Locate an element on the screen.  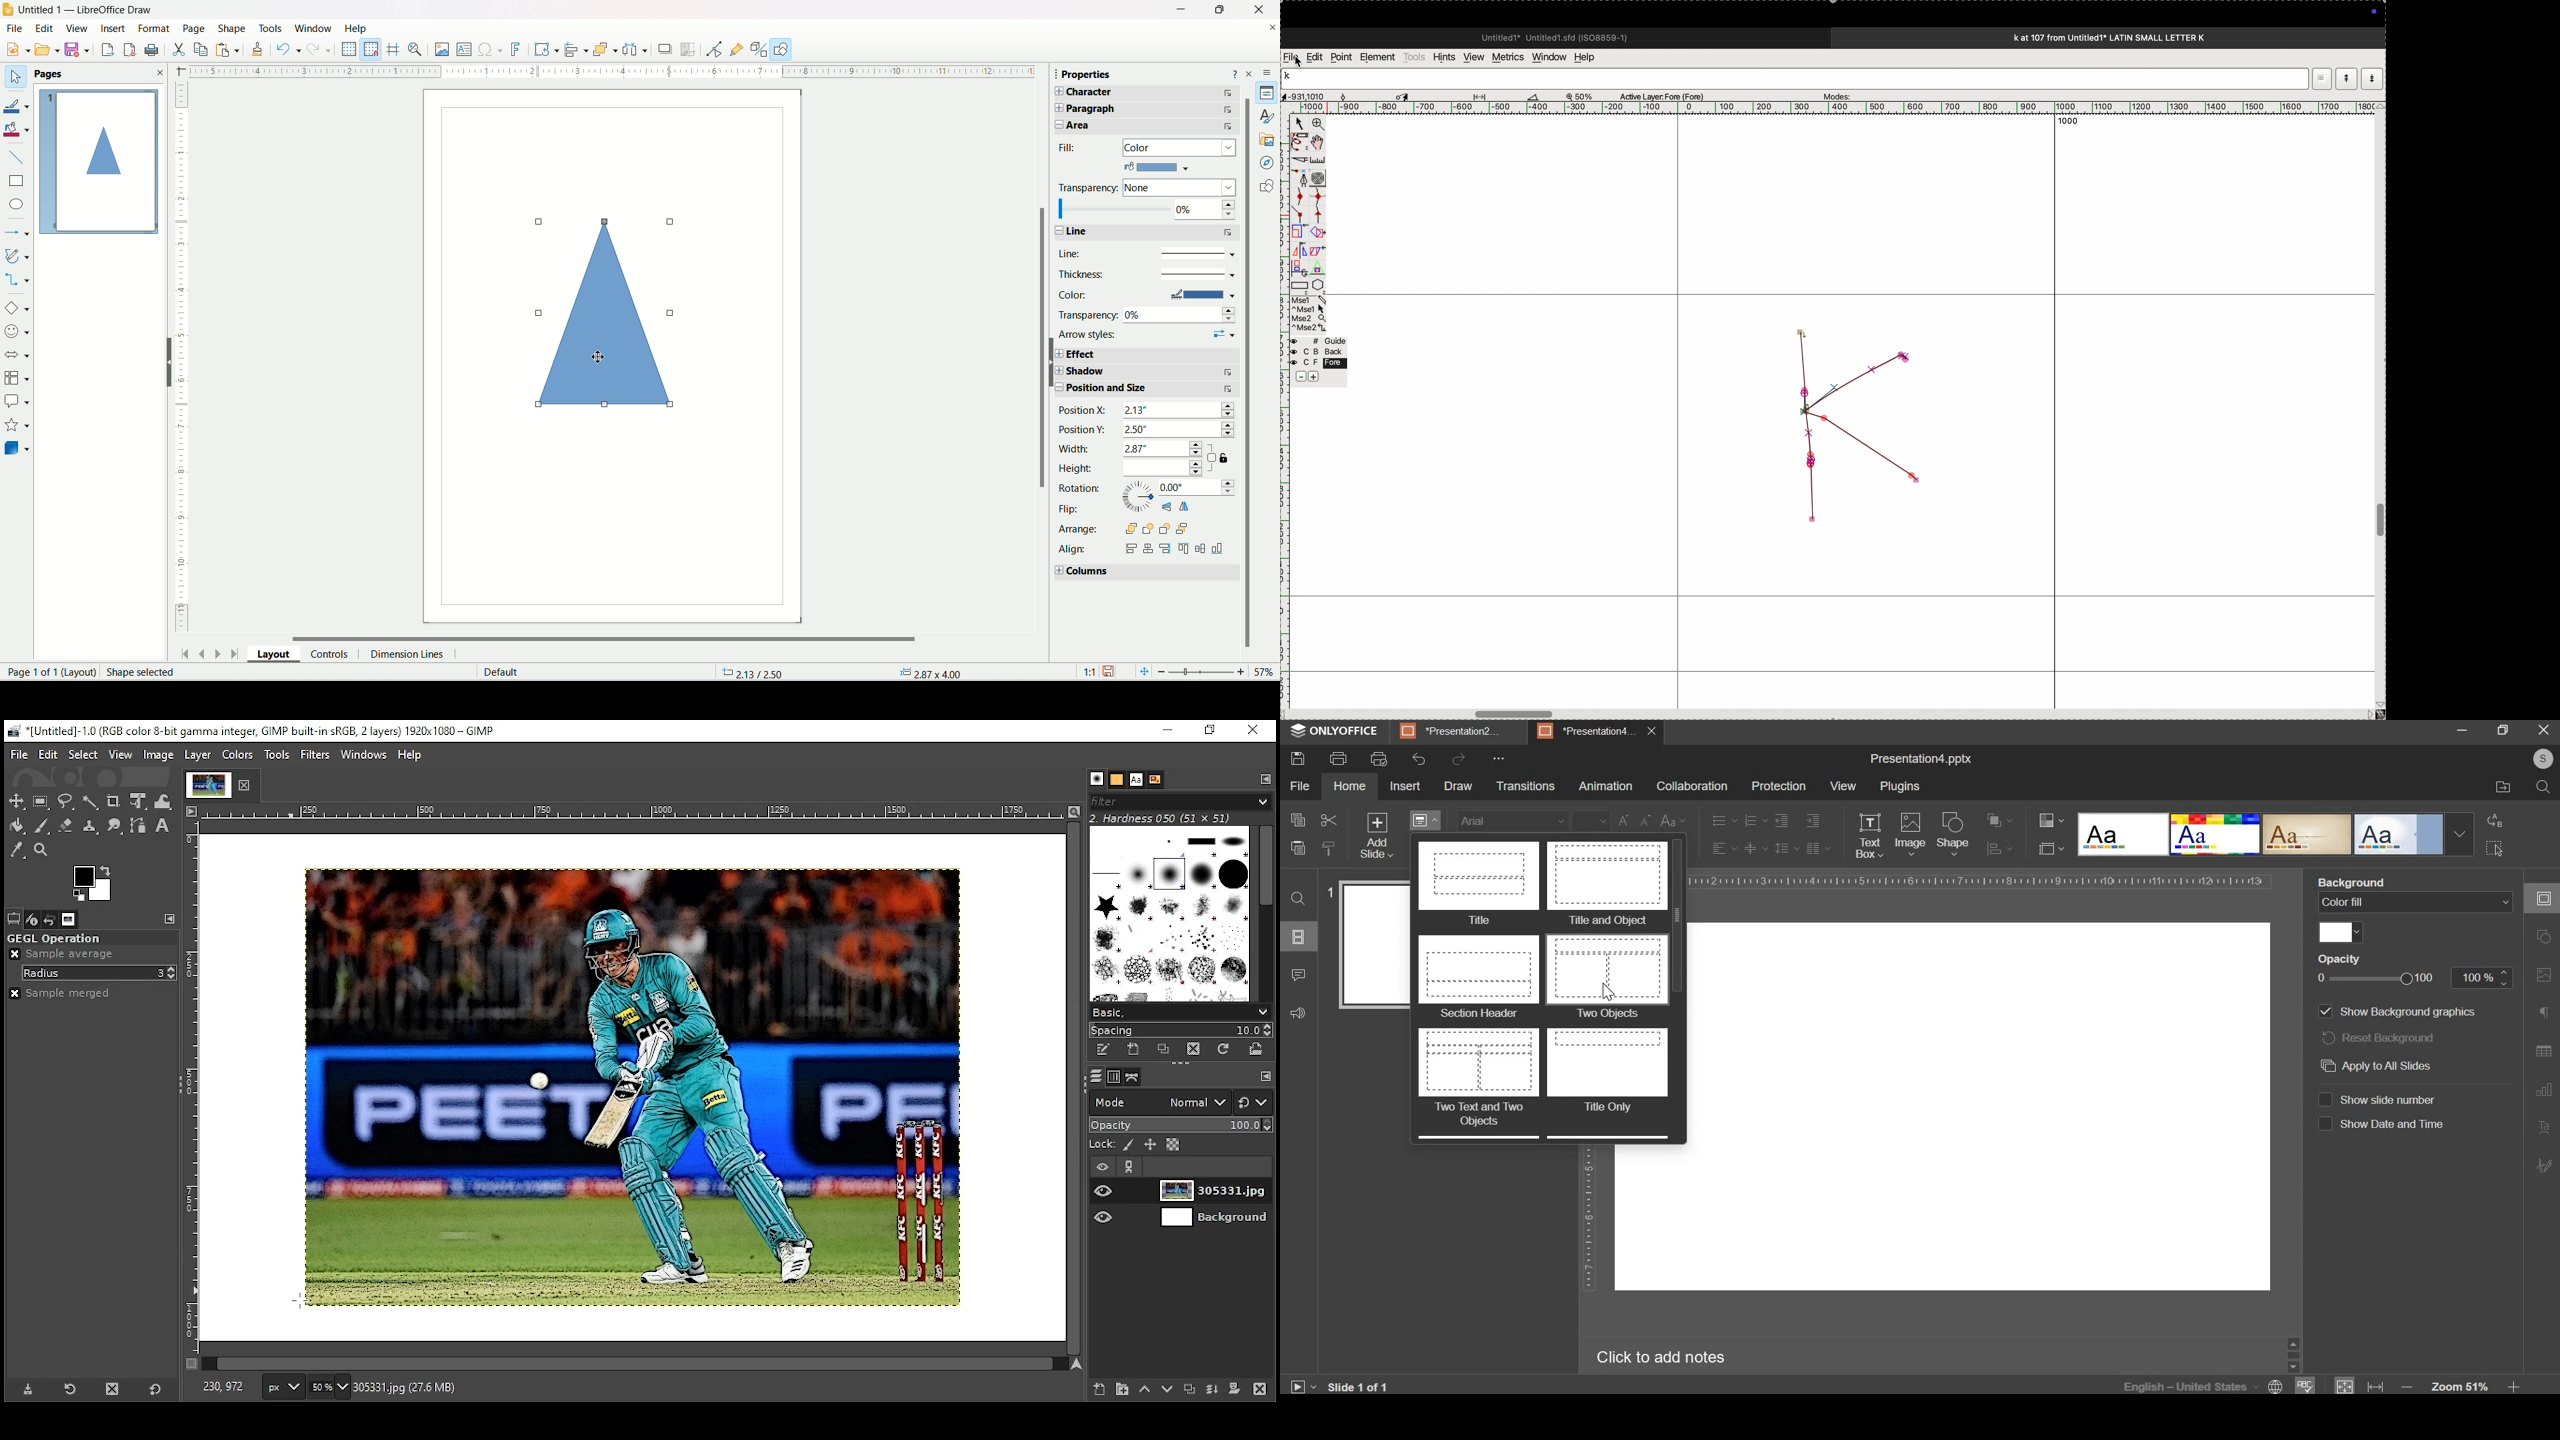
305331.jpg (27.6mb) is located at coordinates (405, 1388).